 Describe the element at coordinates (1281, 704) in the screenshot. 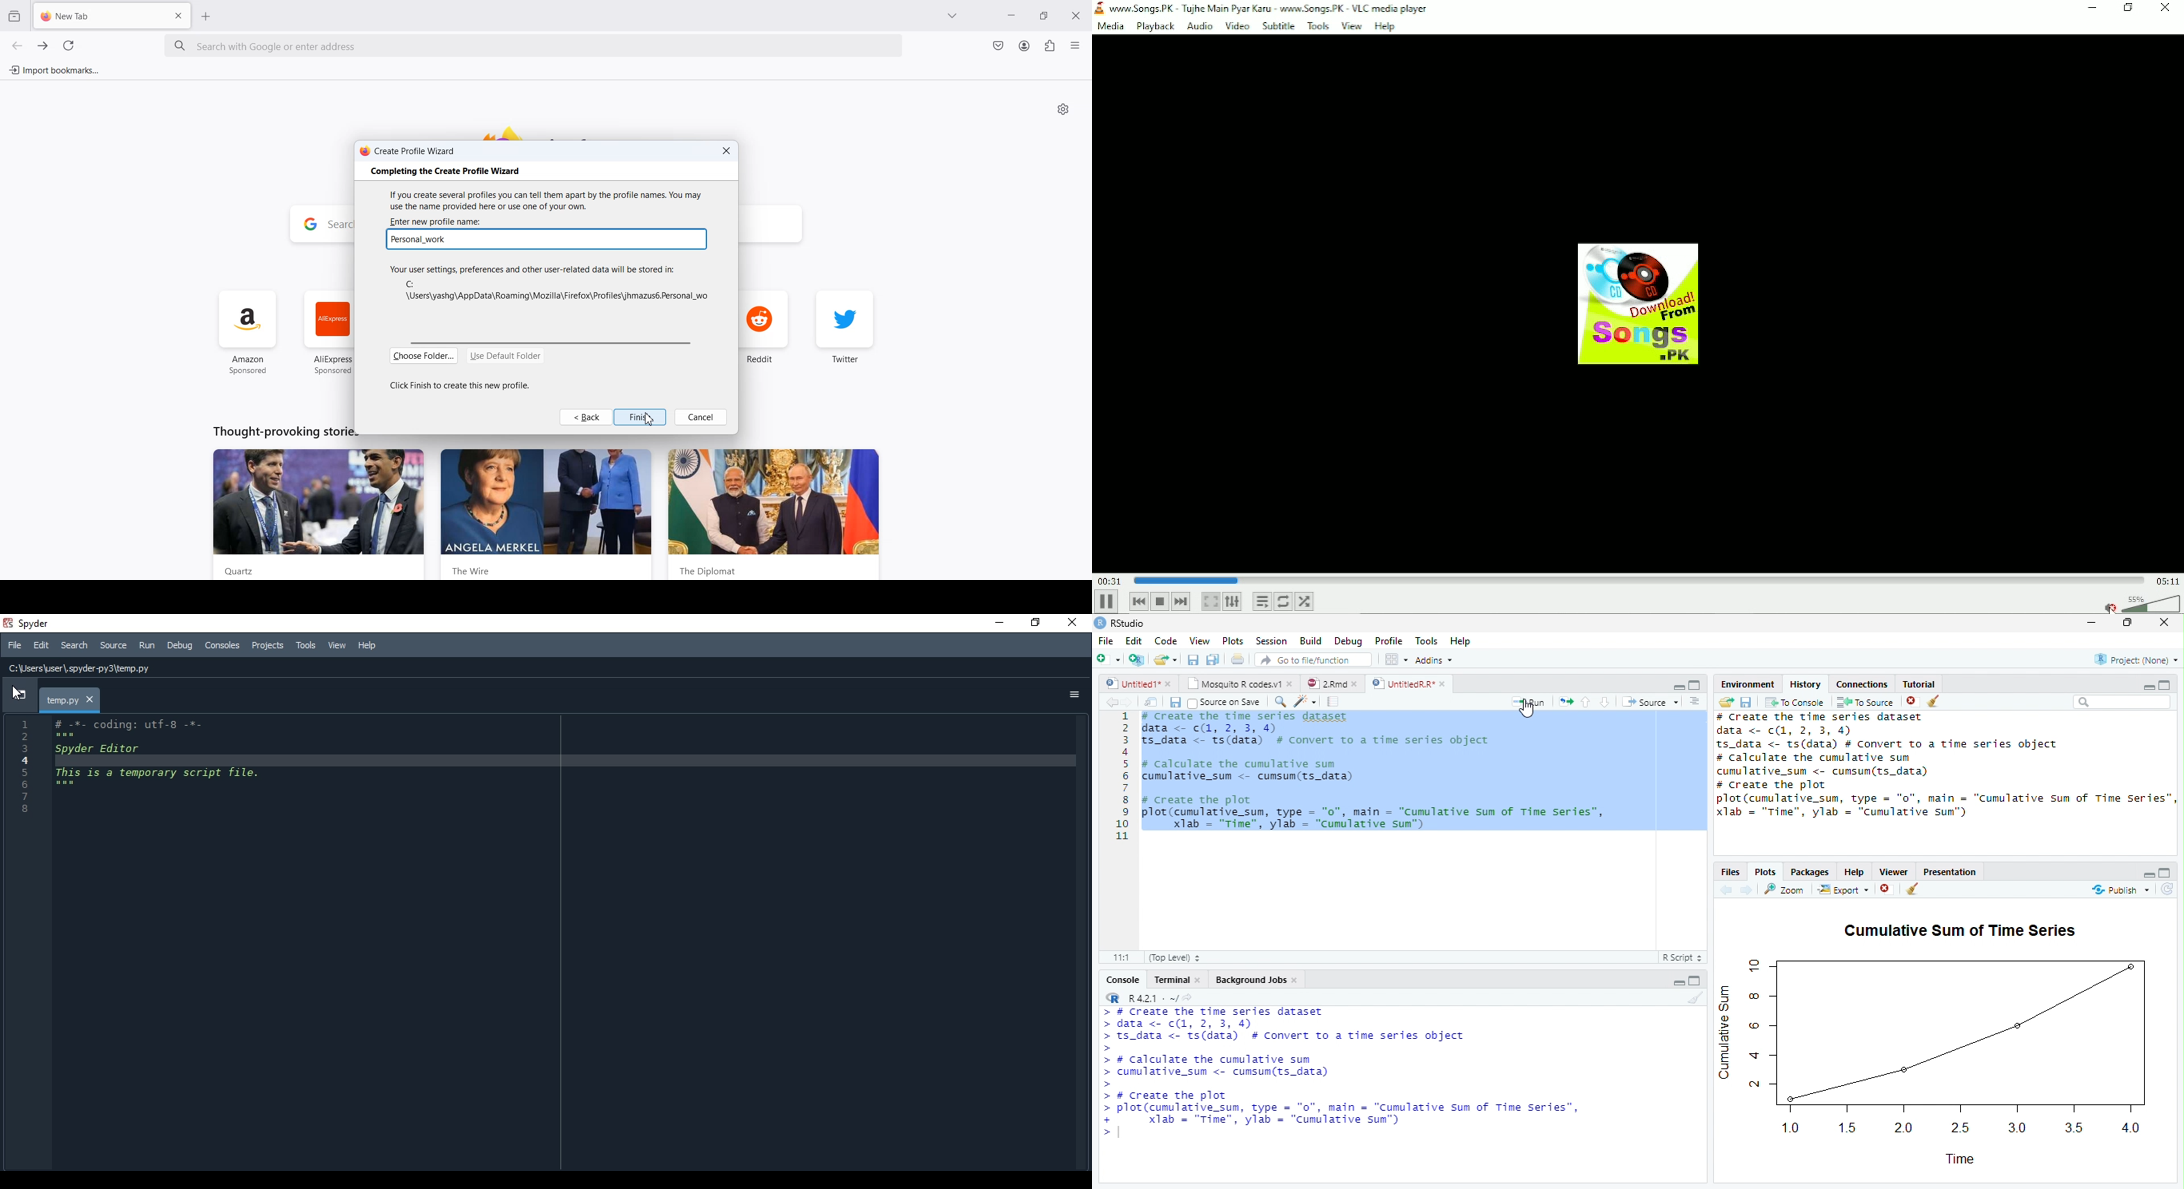

I see `Zoom` at that location.